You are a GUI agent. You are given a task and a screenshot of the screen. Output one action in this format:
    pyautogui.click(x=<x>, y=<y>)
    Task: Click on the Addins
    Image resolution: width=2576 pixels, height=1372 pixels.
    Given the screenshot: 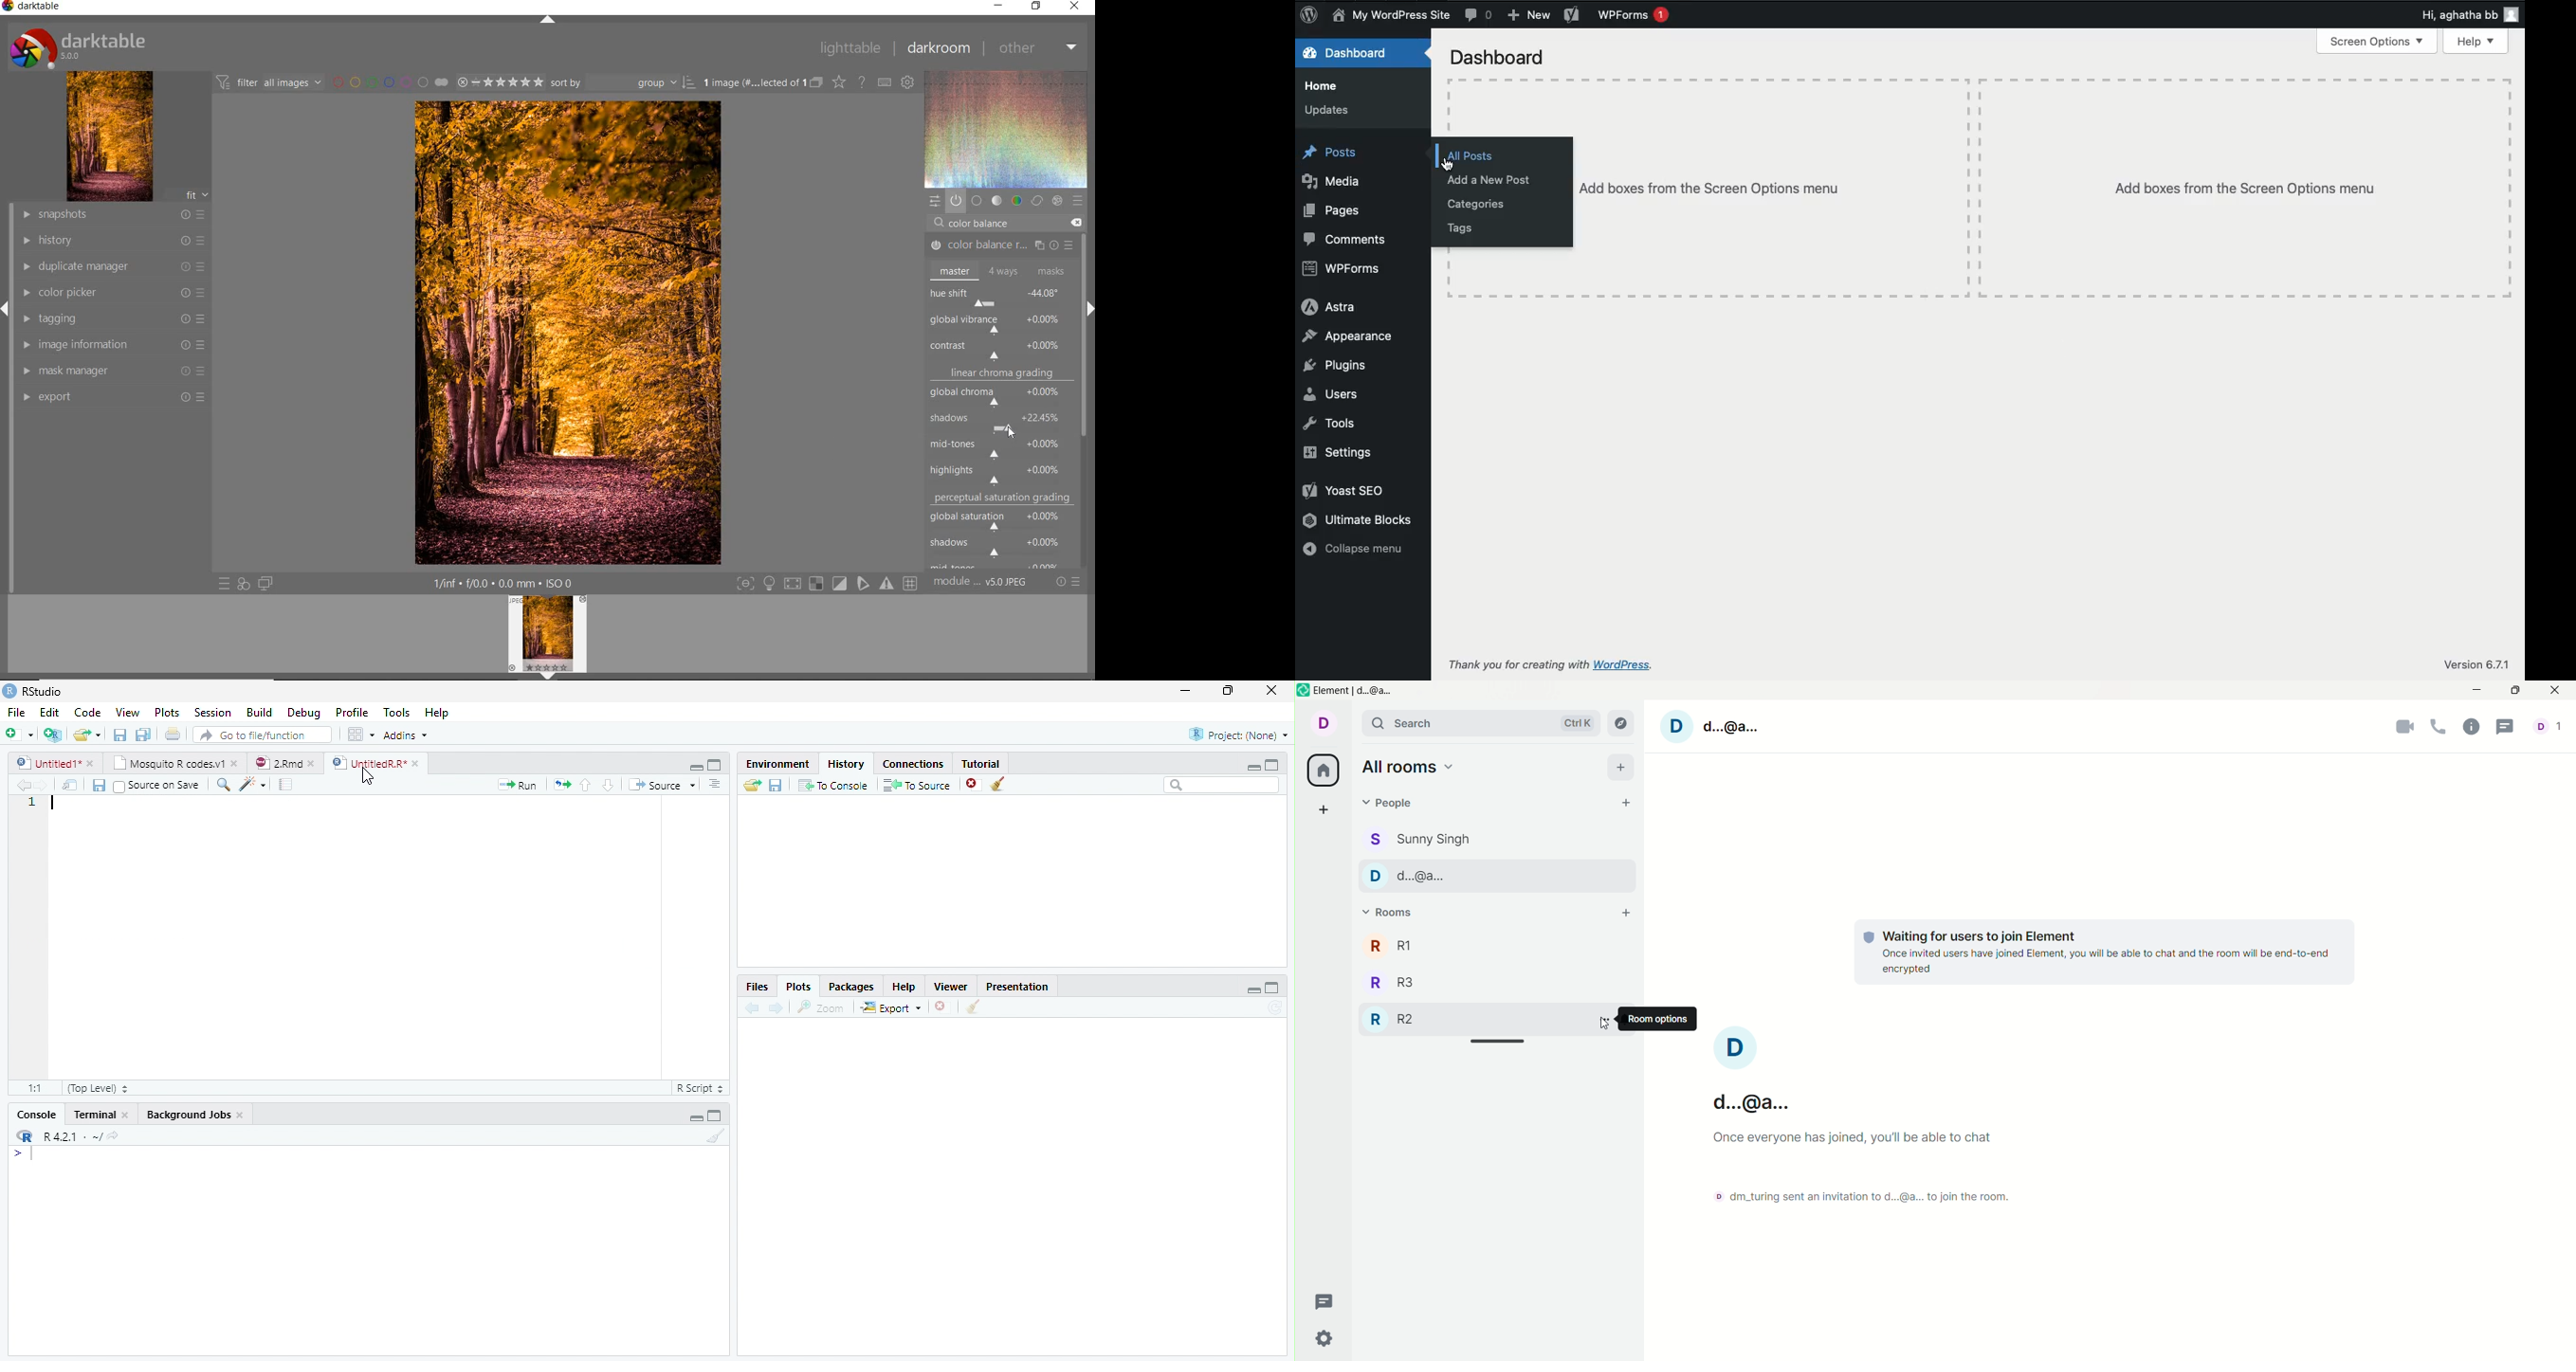 What is the action you would take?
    pyautogui.click(x=406, y=735)
    